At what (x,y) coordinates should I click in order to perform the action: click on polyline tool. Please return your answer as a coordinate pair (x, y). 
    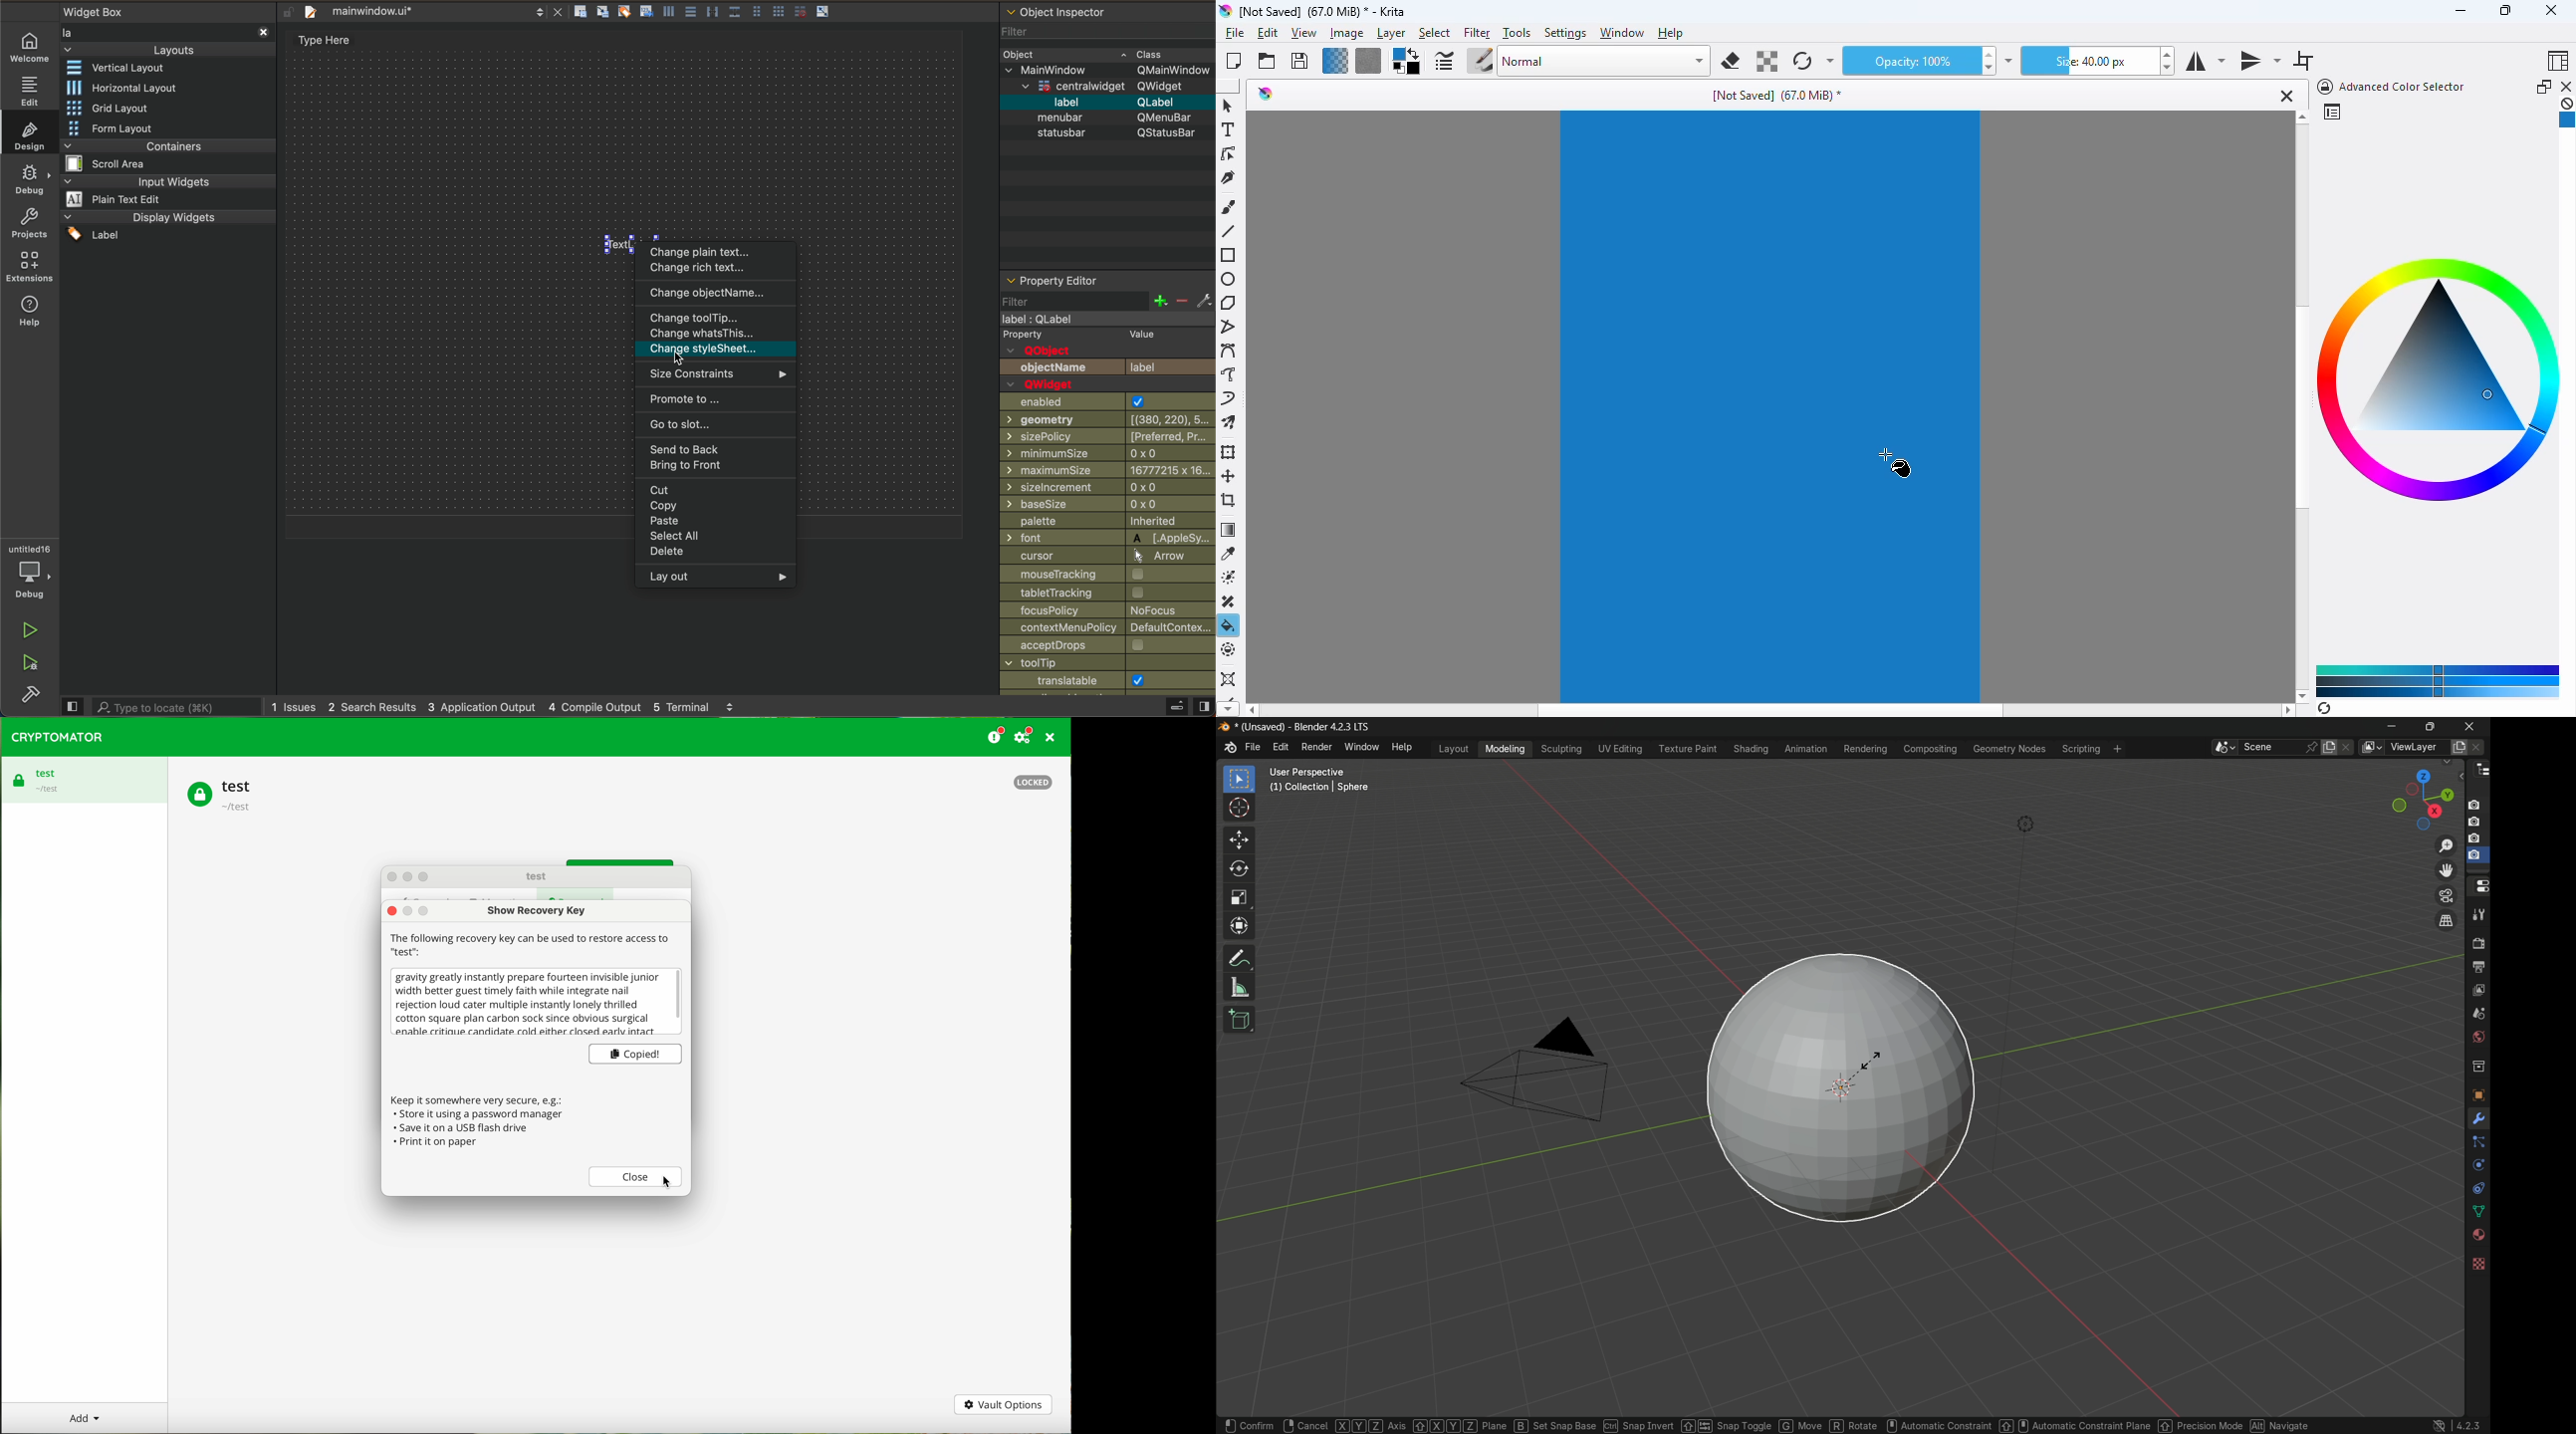
    Looking at the image, I should click on (1231, 327).